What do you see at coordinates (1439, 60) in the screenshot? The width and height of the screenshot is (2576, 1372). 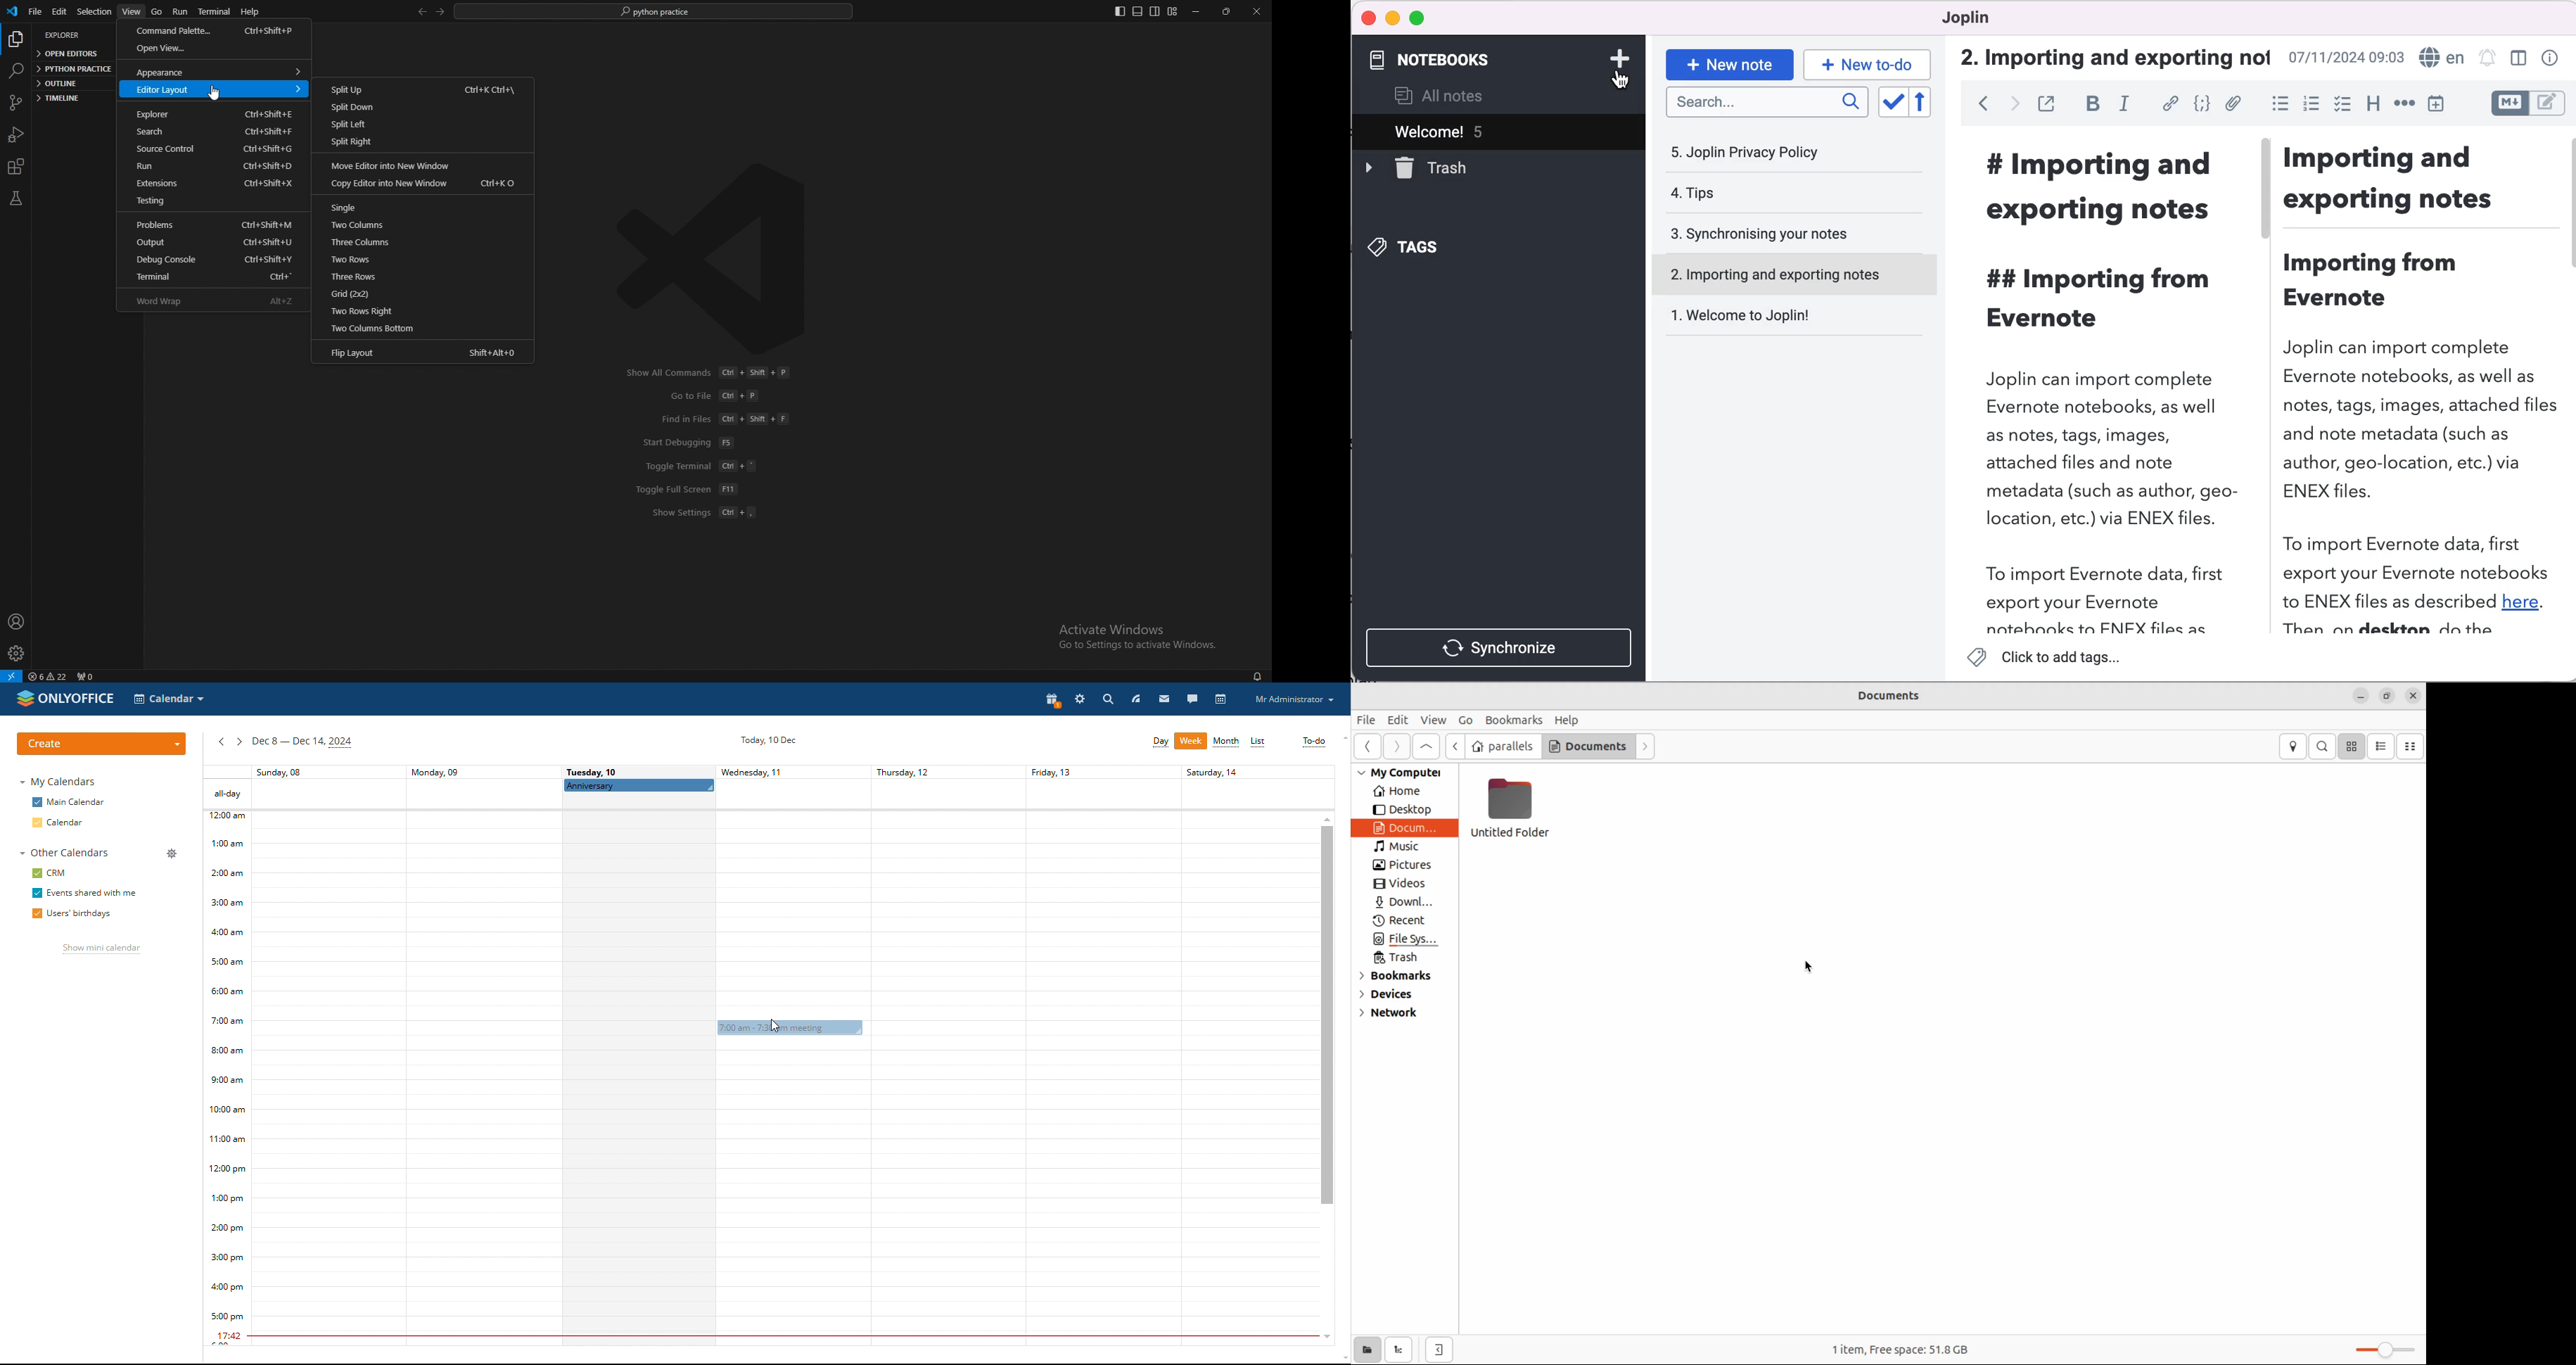 I see `notebooks` at bounding box center [1439, 60].